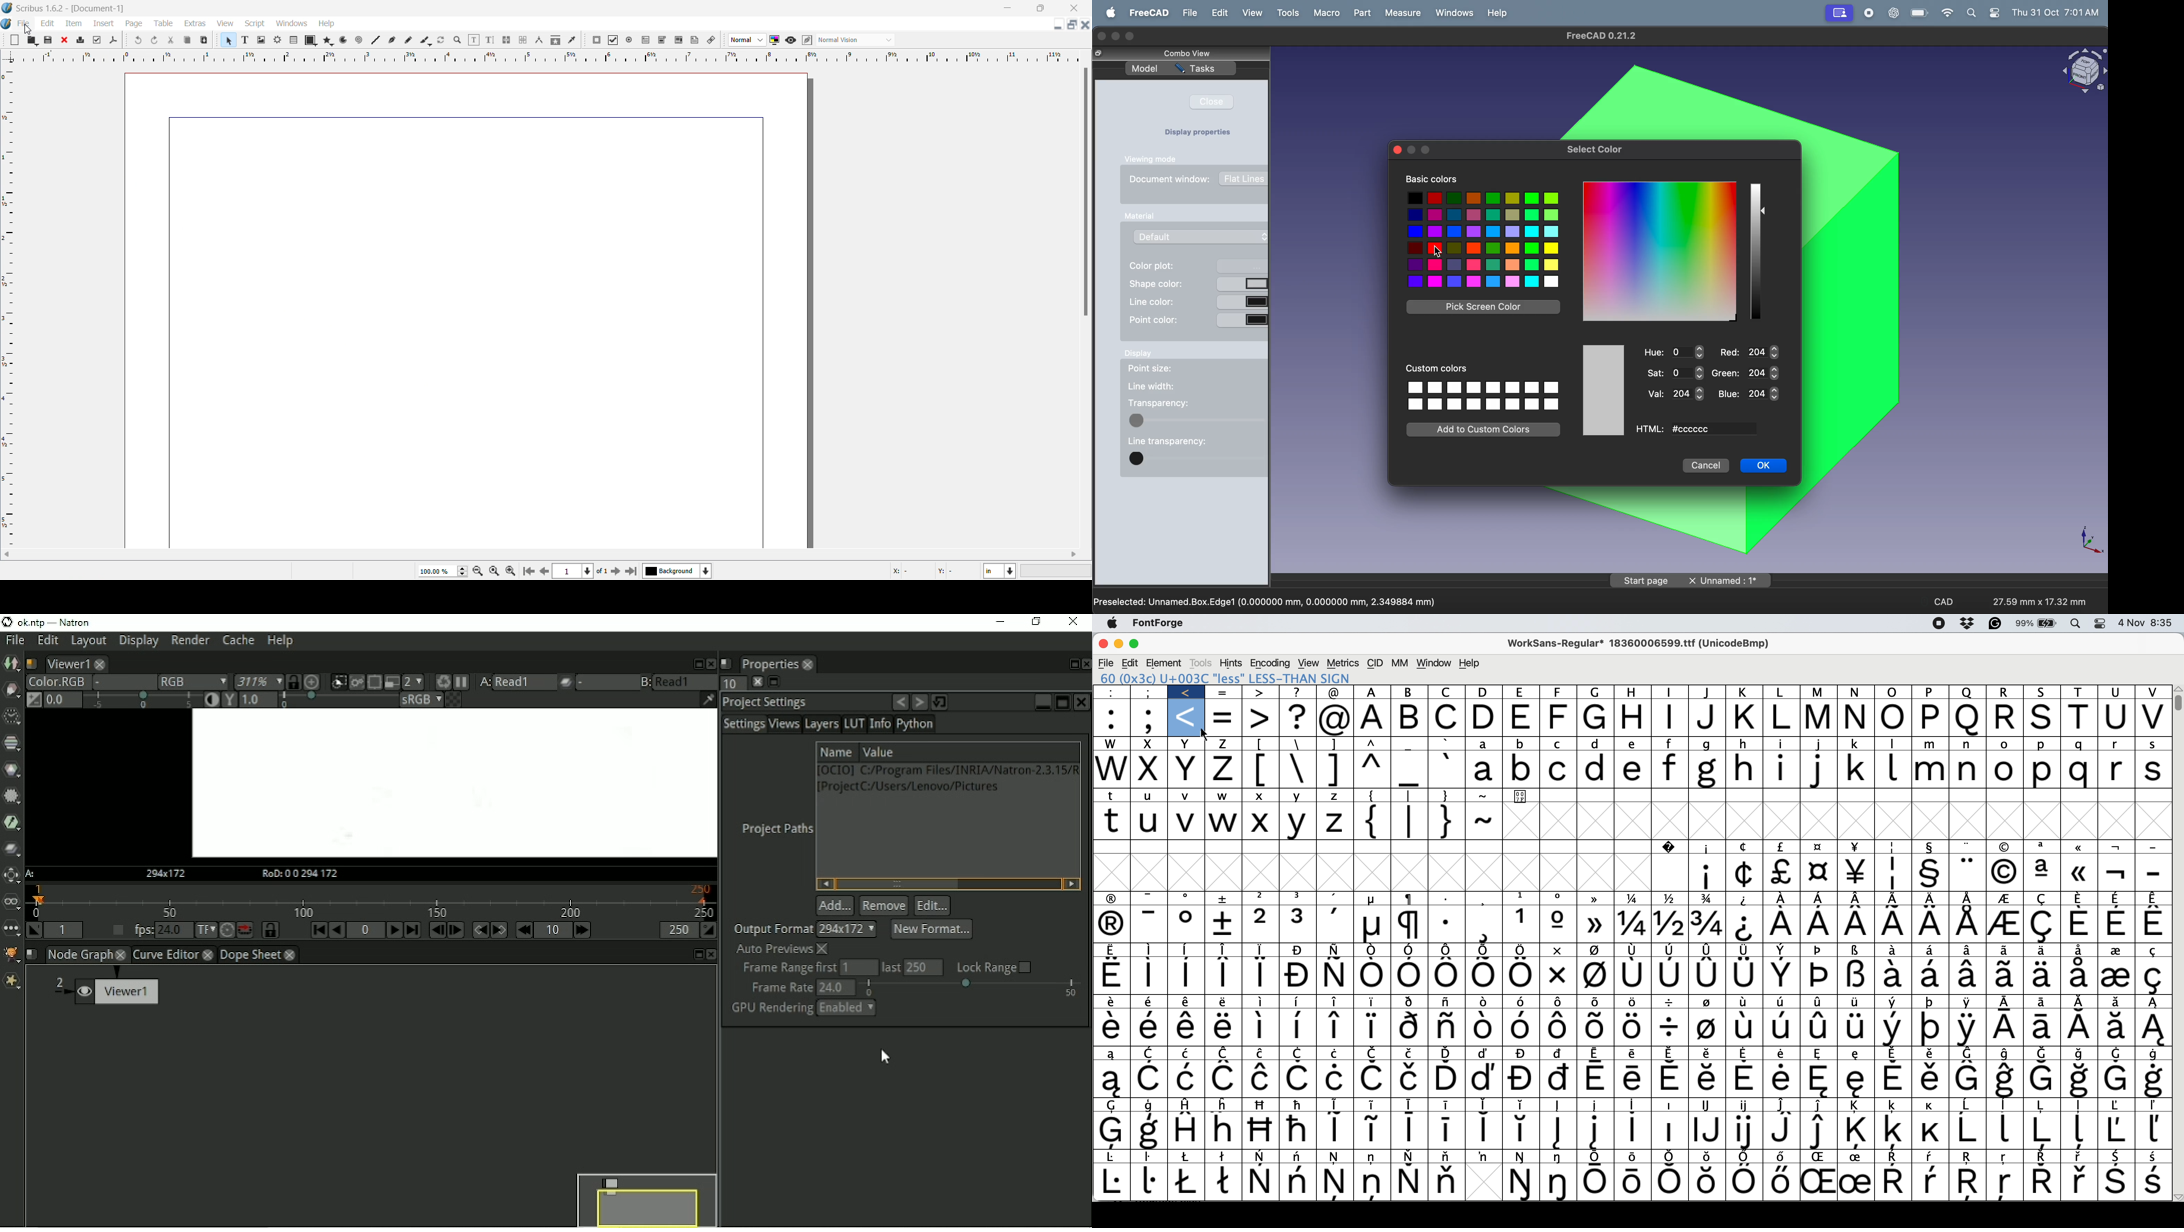 This screenshot has width=2184, height=1232. I want to click on ok, so click(1763, 467).